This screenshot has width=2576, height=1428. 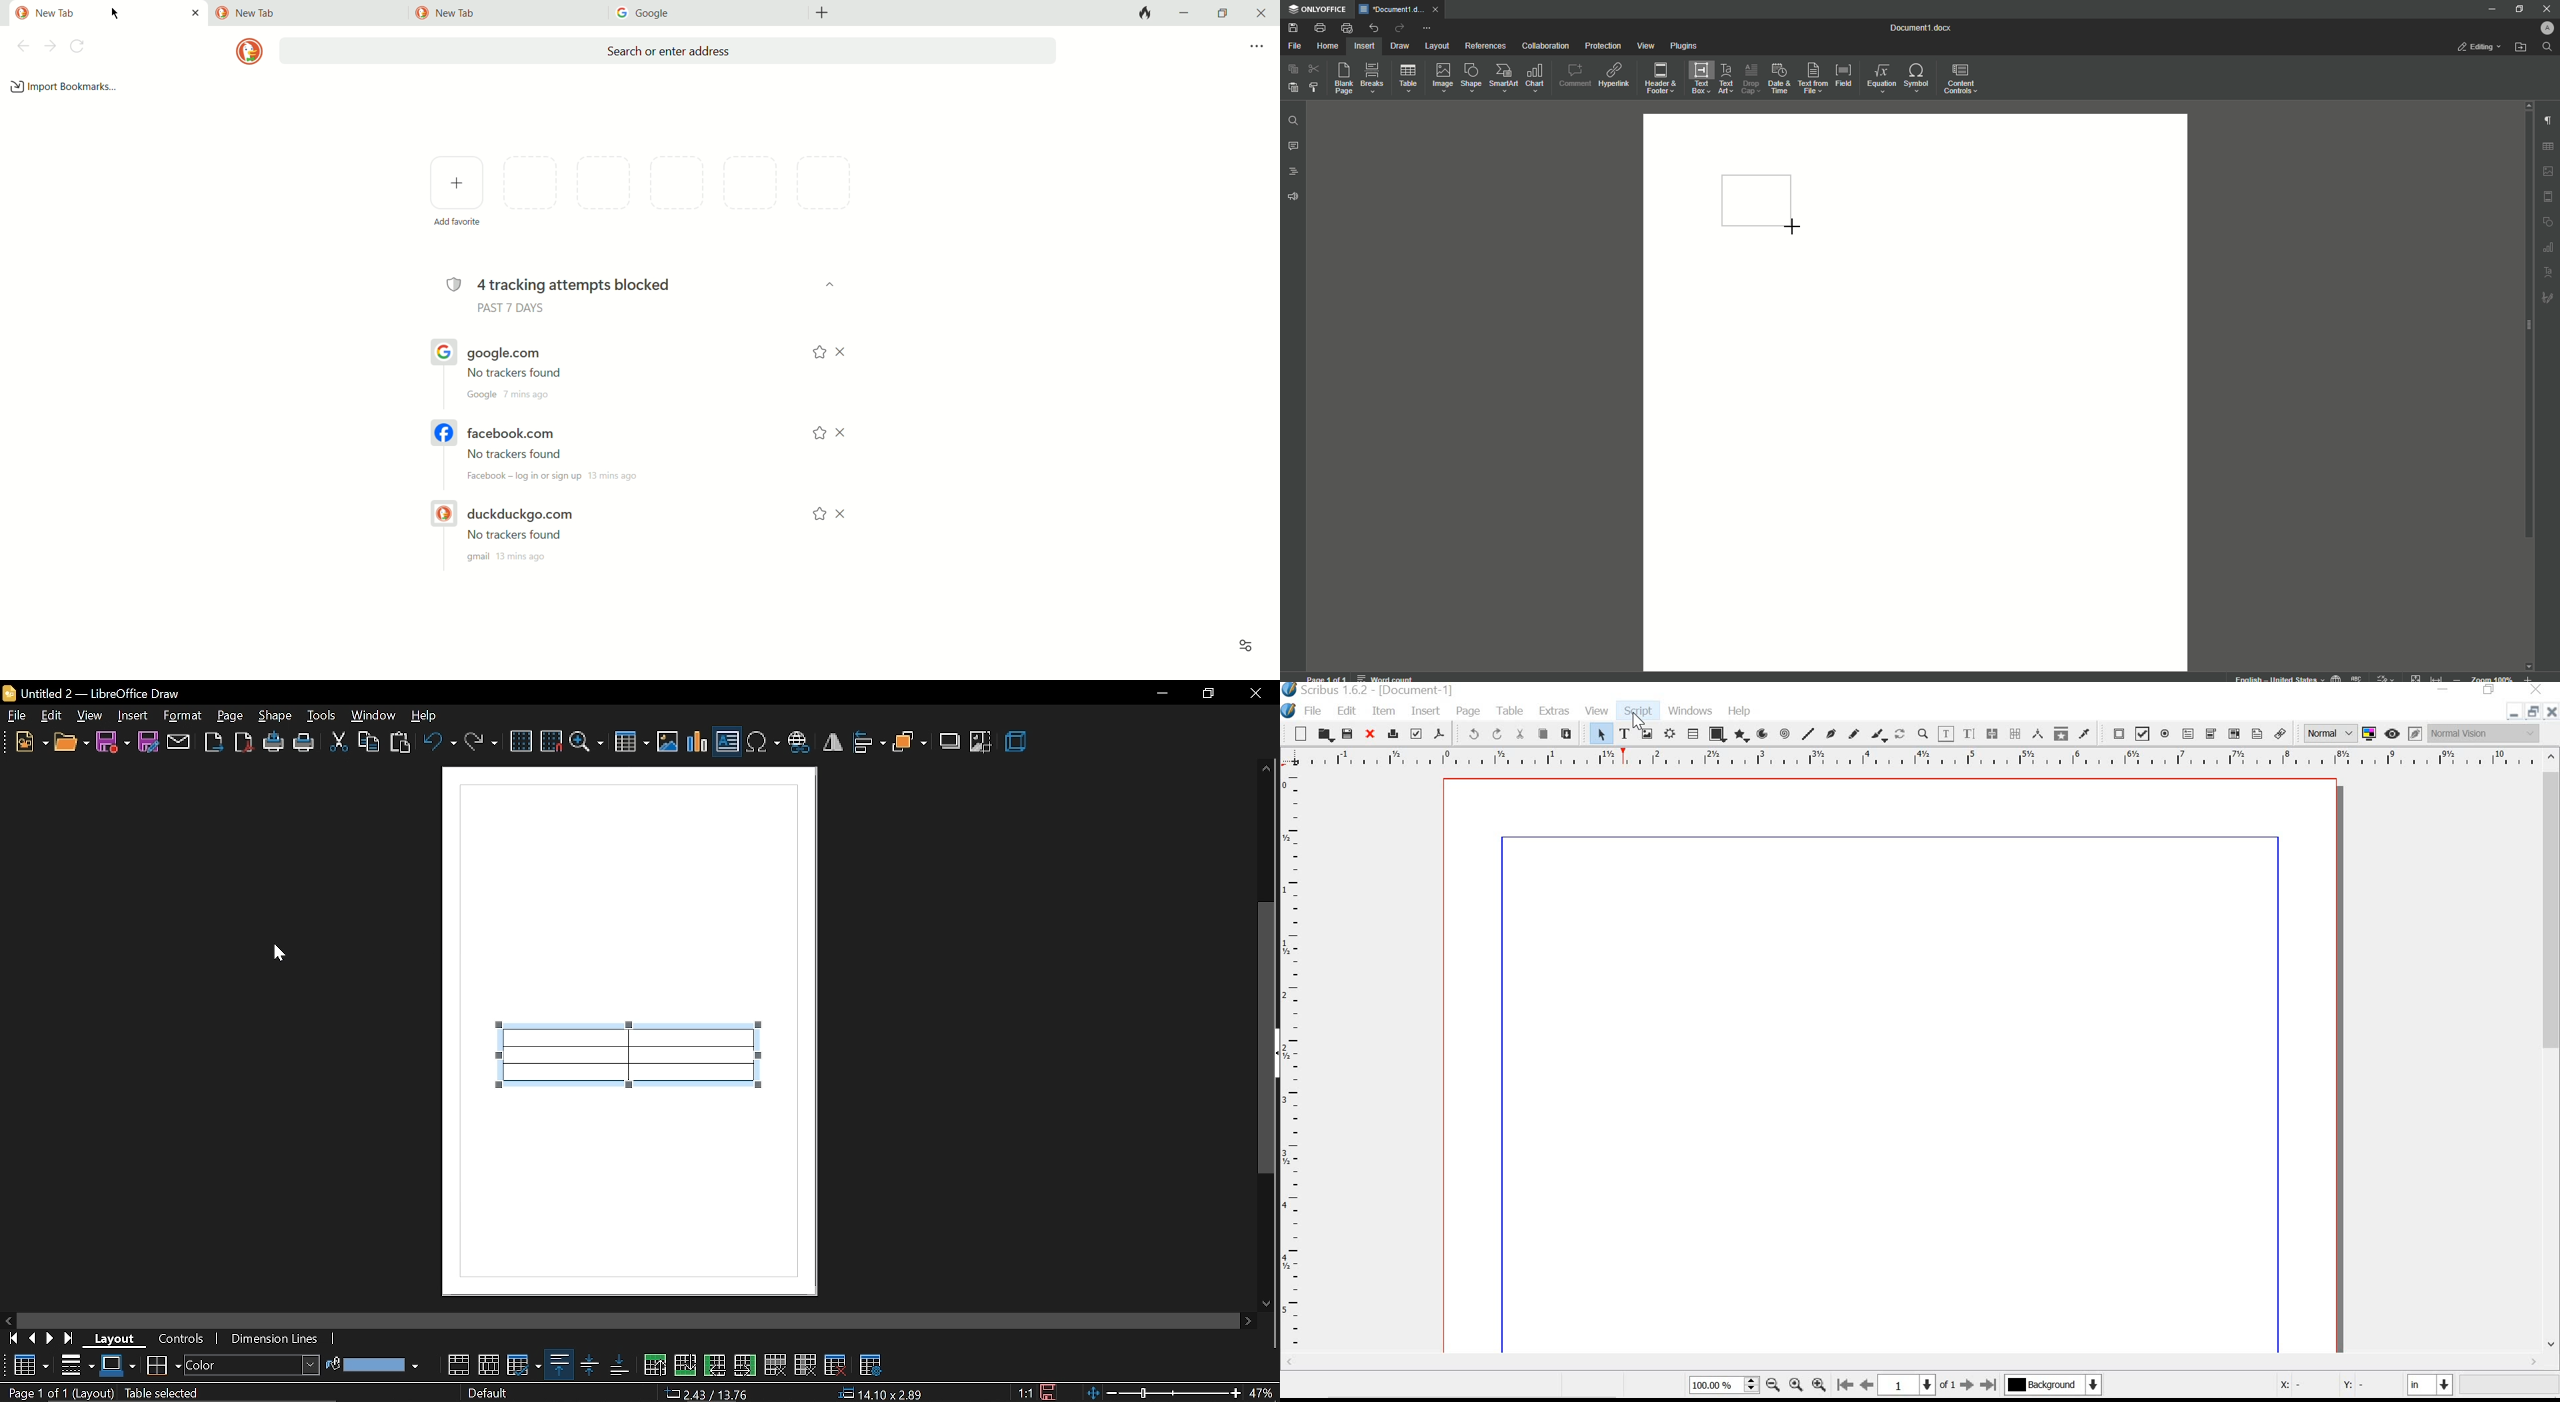 What do you see at coordinates (1929, 29) in the screenshot?
I see `Document 1` at bounding box center [1929, 29].